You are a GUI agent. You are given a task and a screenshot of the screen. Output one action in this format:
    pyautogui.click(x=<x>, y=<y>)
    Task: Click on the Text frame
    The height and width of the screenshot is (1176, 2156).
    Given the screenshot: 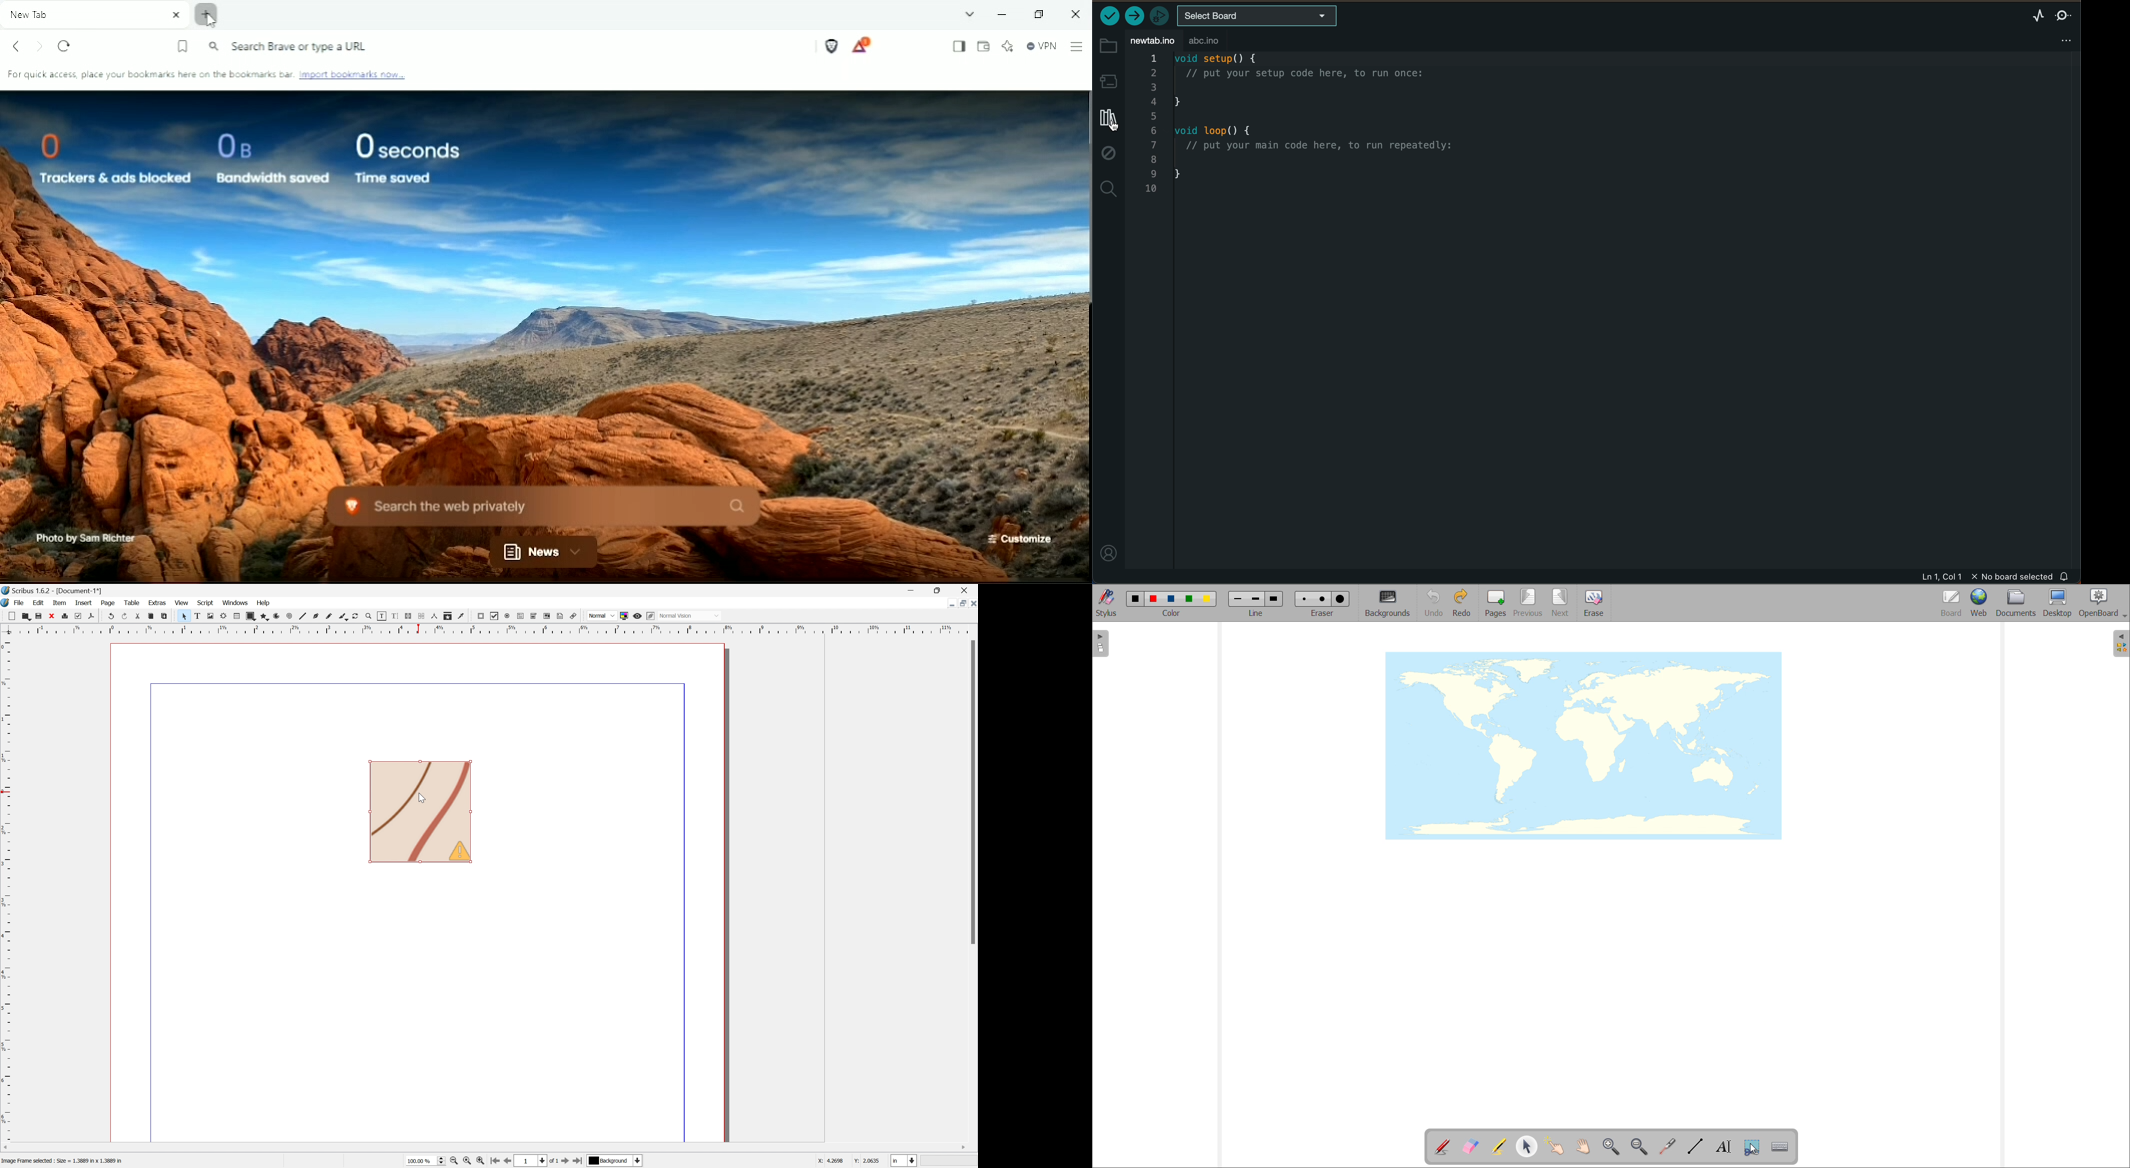 What is the action you would take?
    pyautogui.click(x=201, y=616)
    